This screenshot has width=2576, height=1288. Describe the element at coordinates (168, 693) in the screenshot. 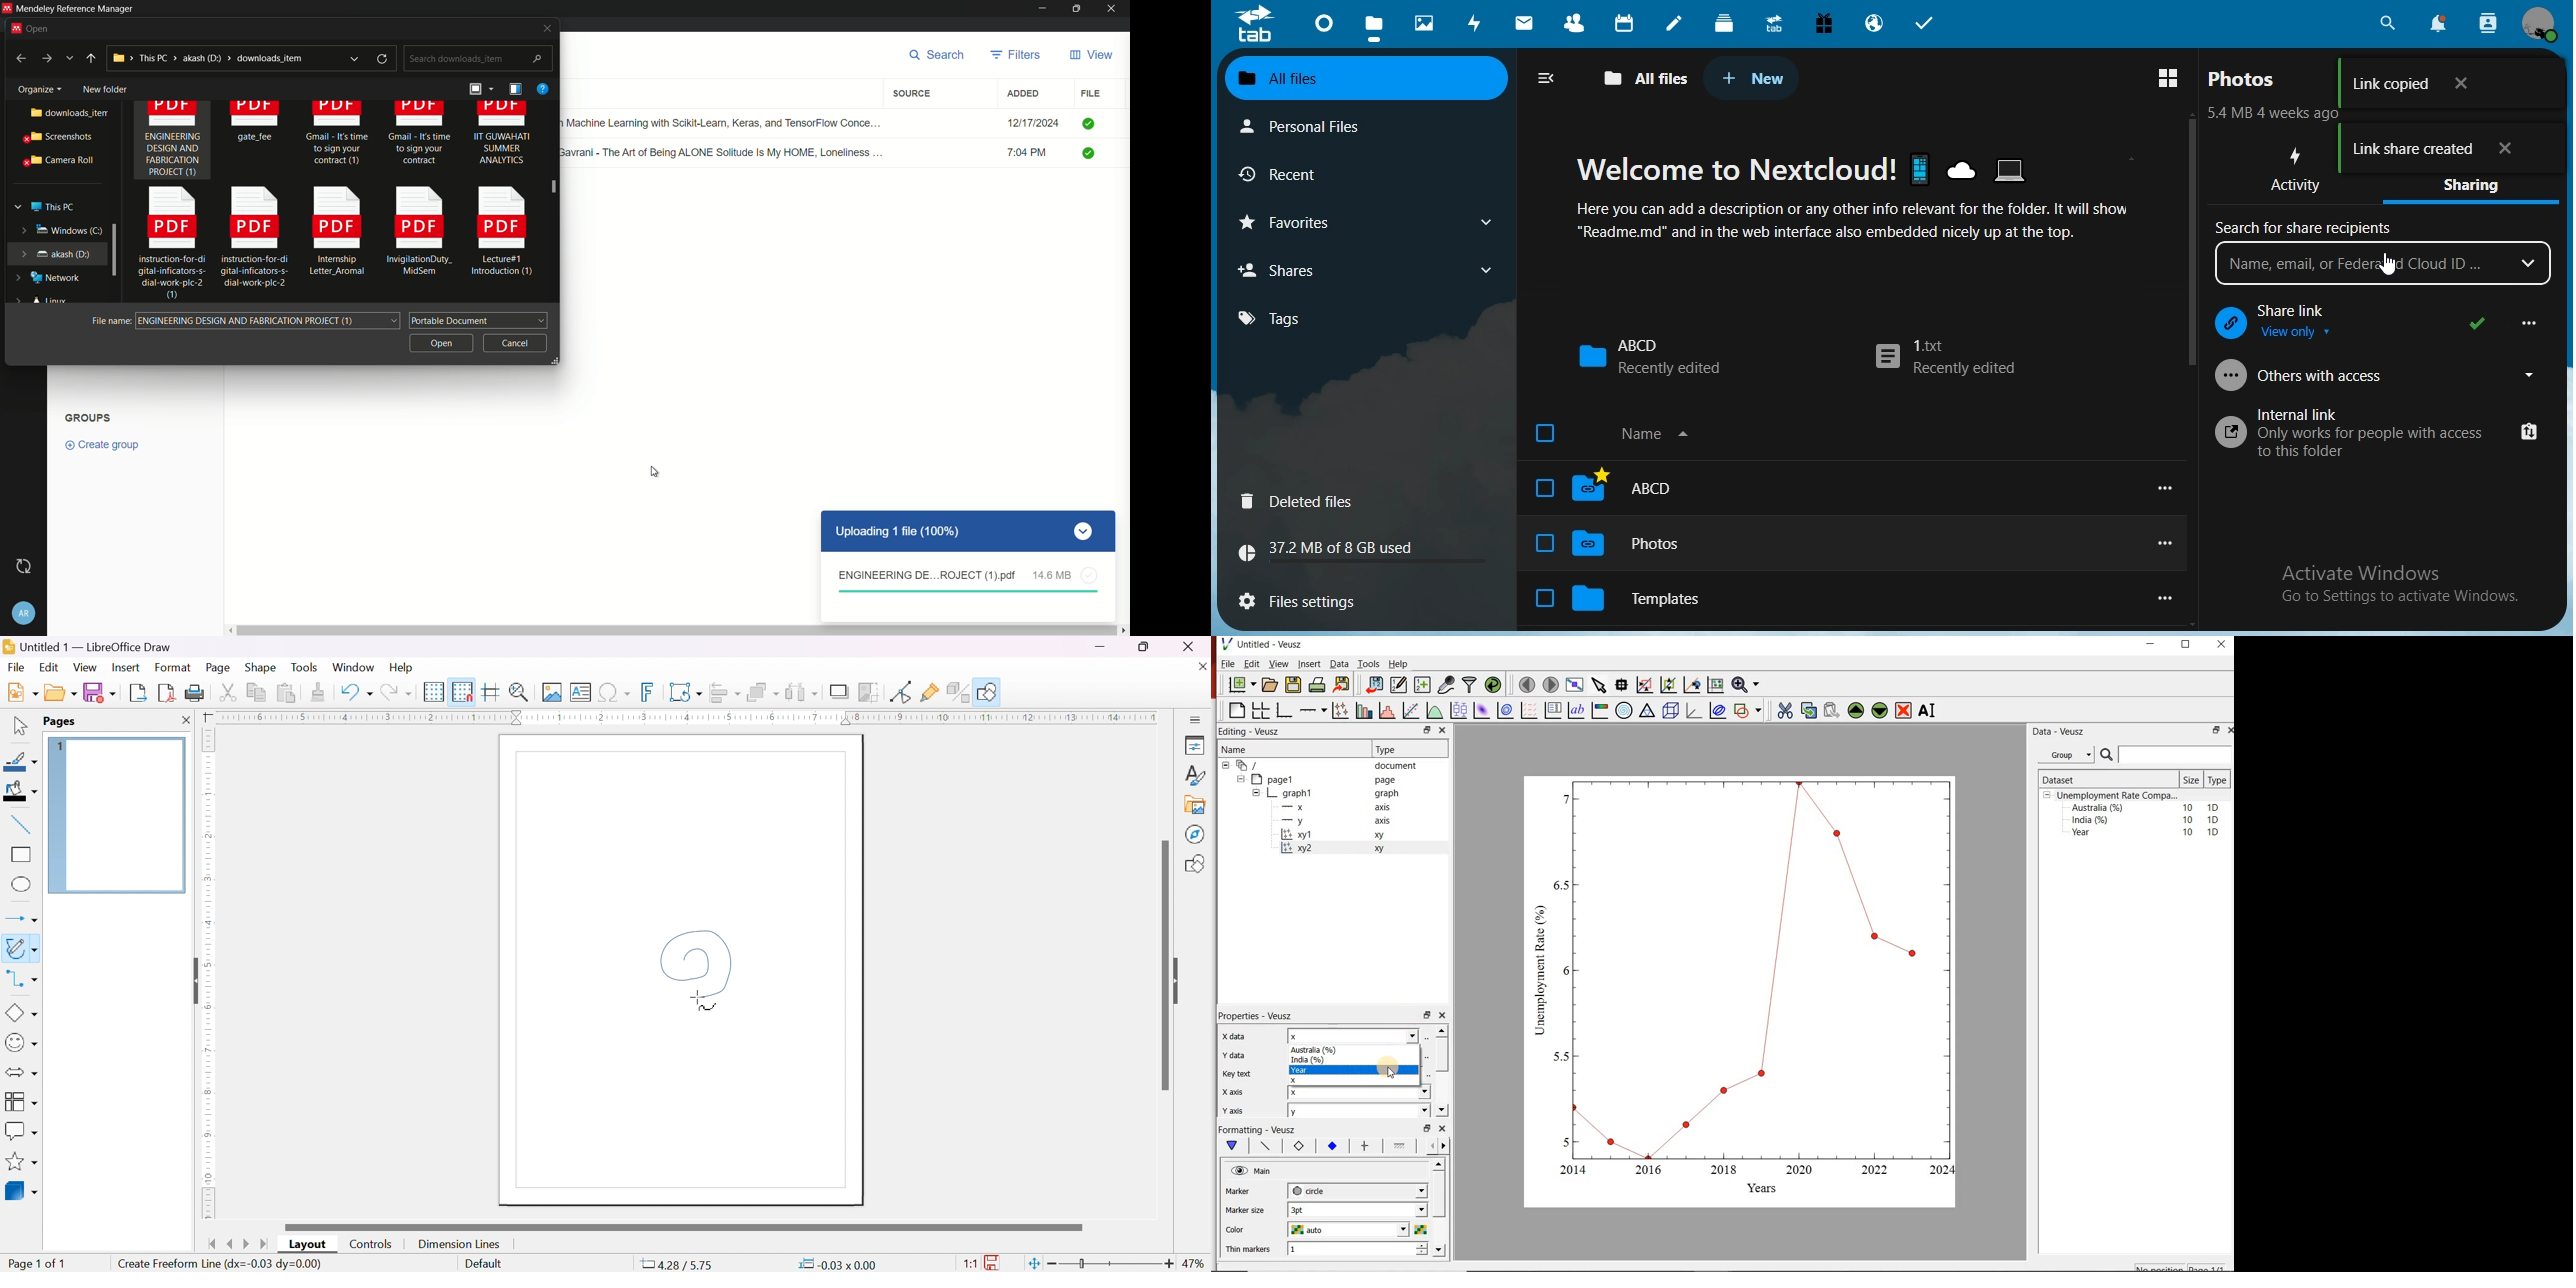

I see `export directly as PDF` at that location.